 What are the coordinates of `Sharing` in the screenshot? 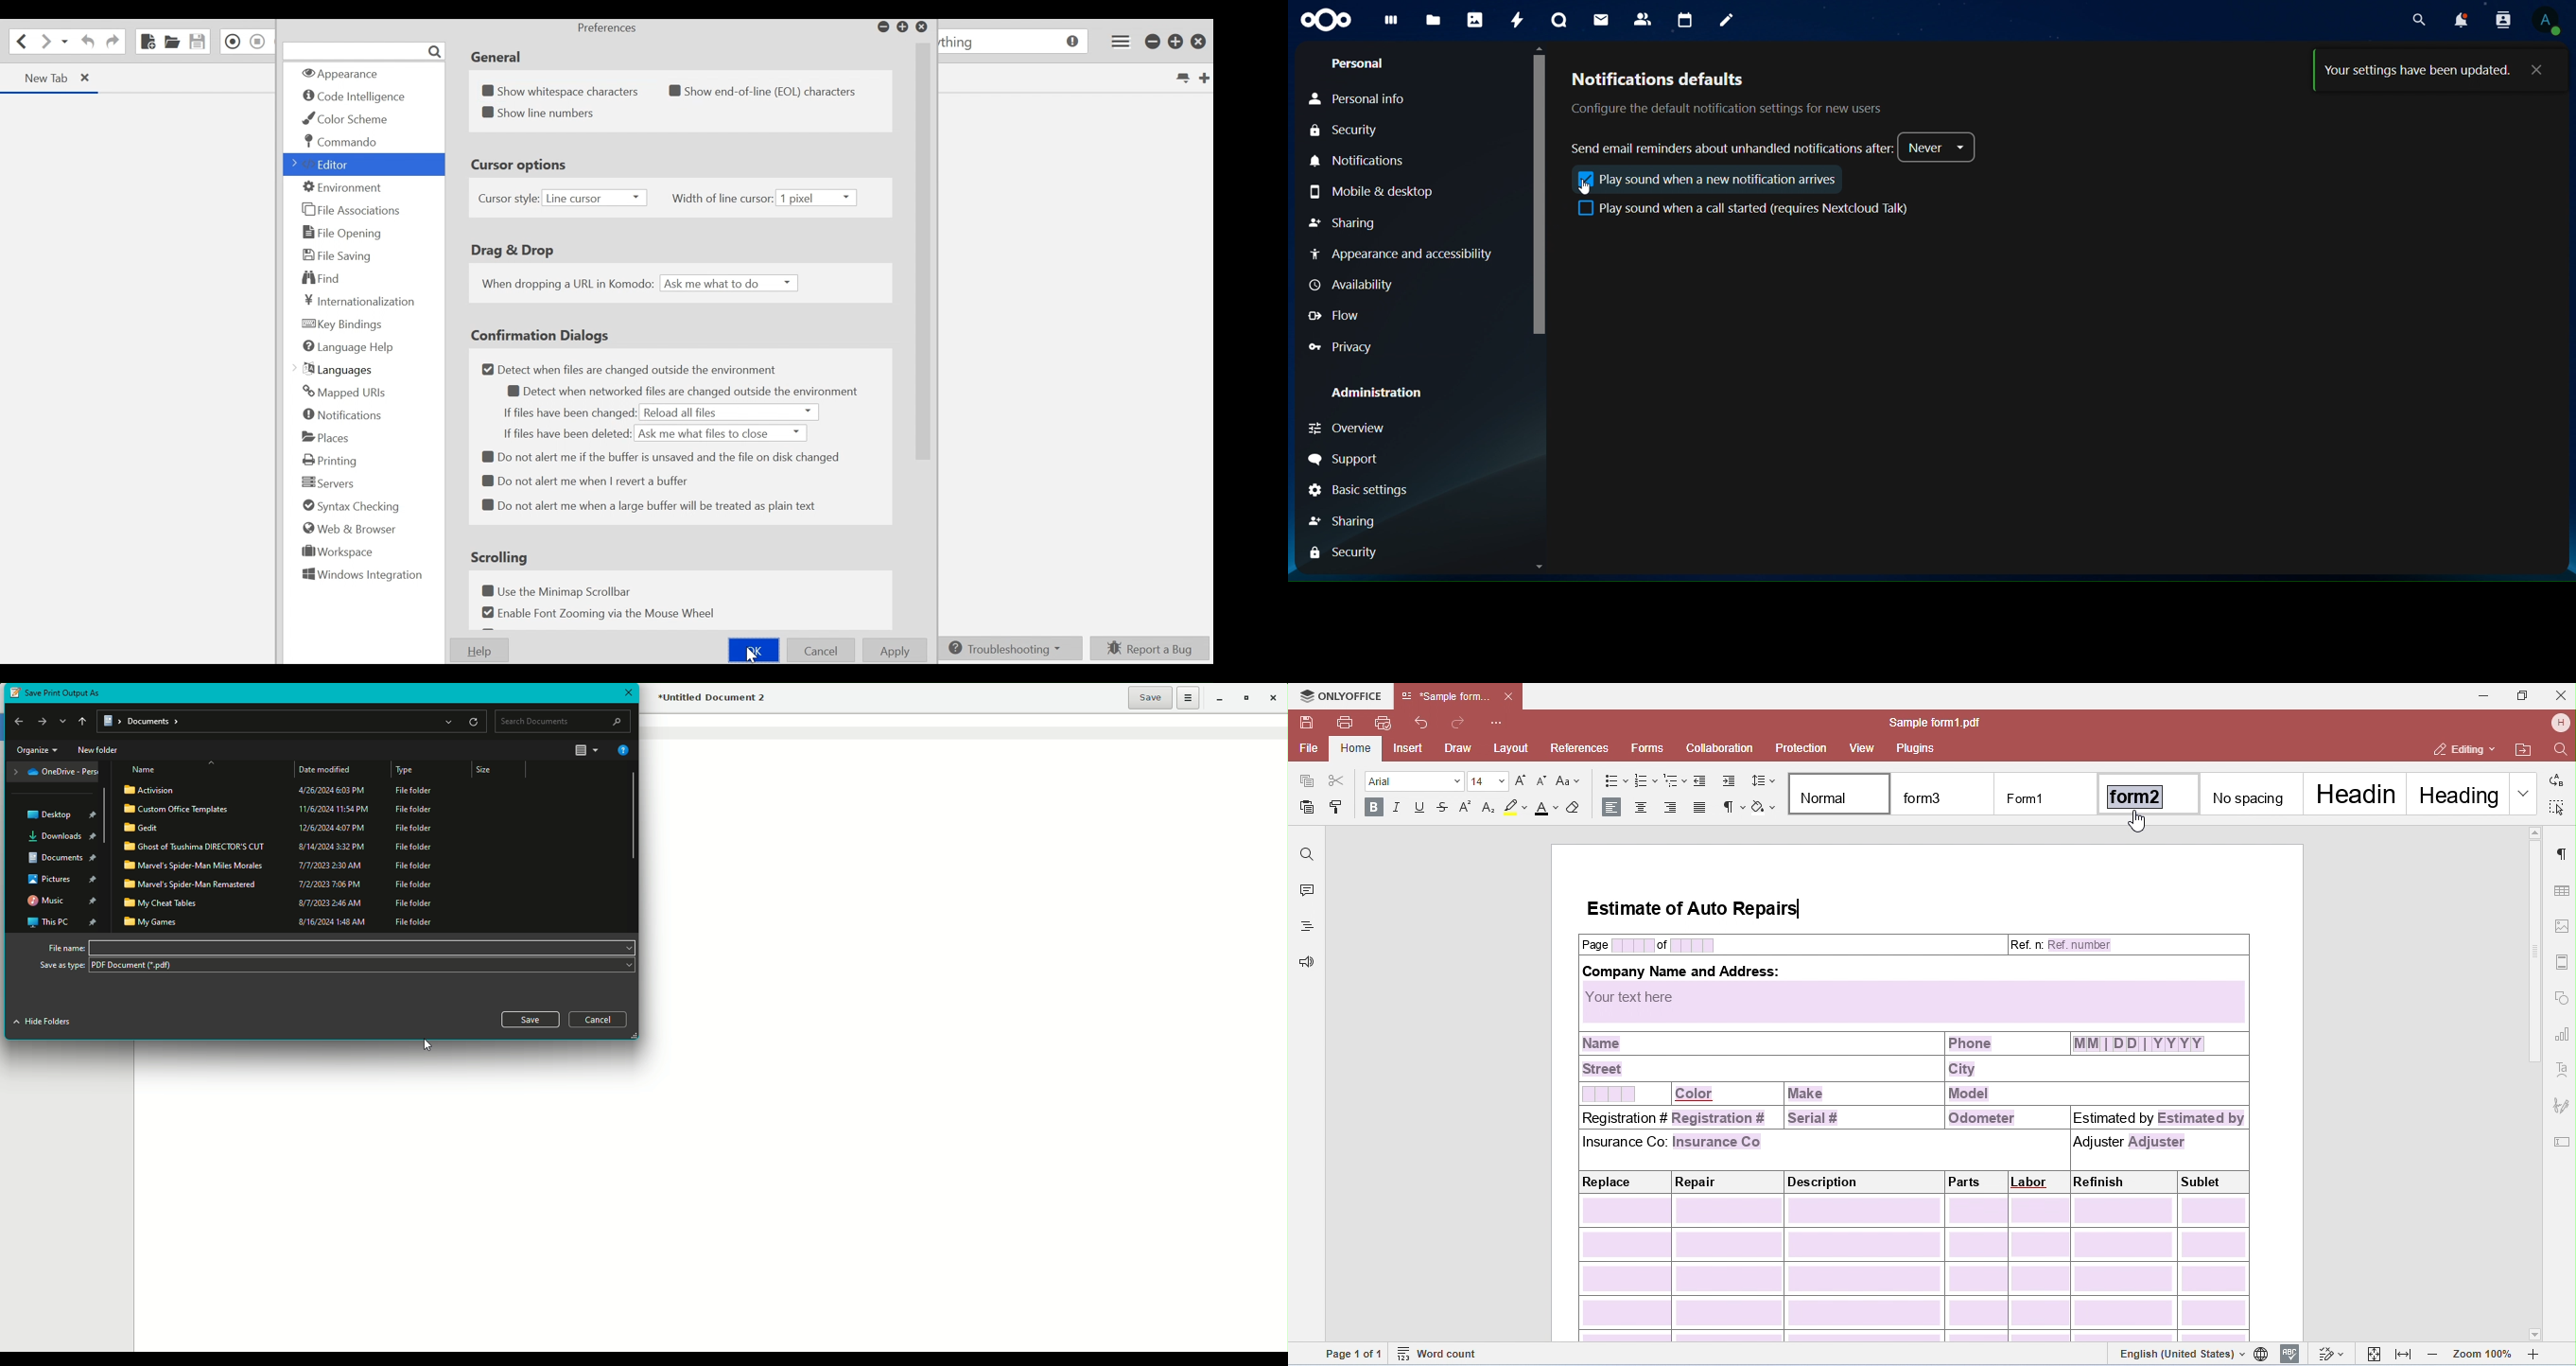 It's located at (1342, 224).